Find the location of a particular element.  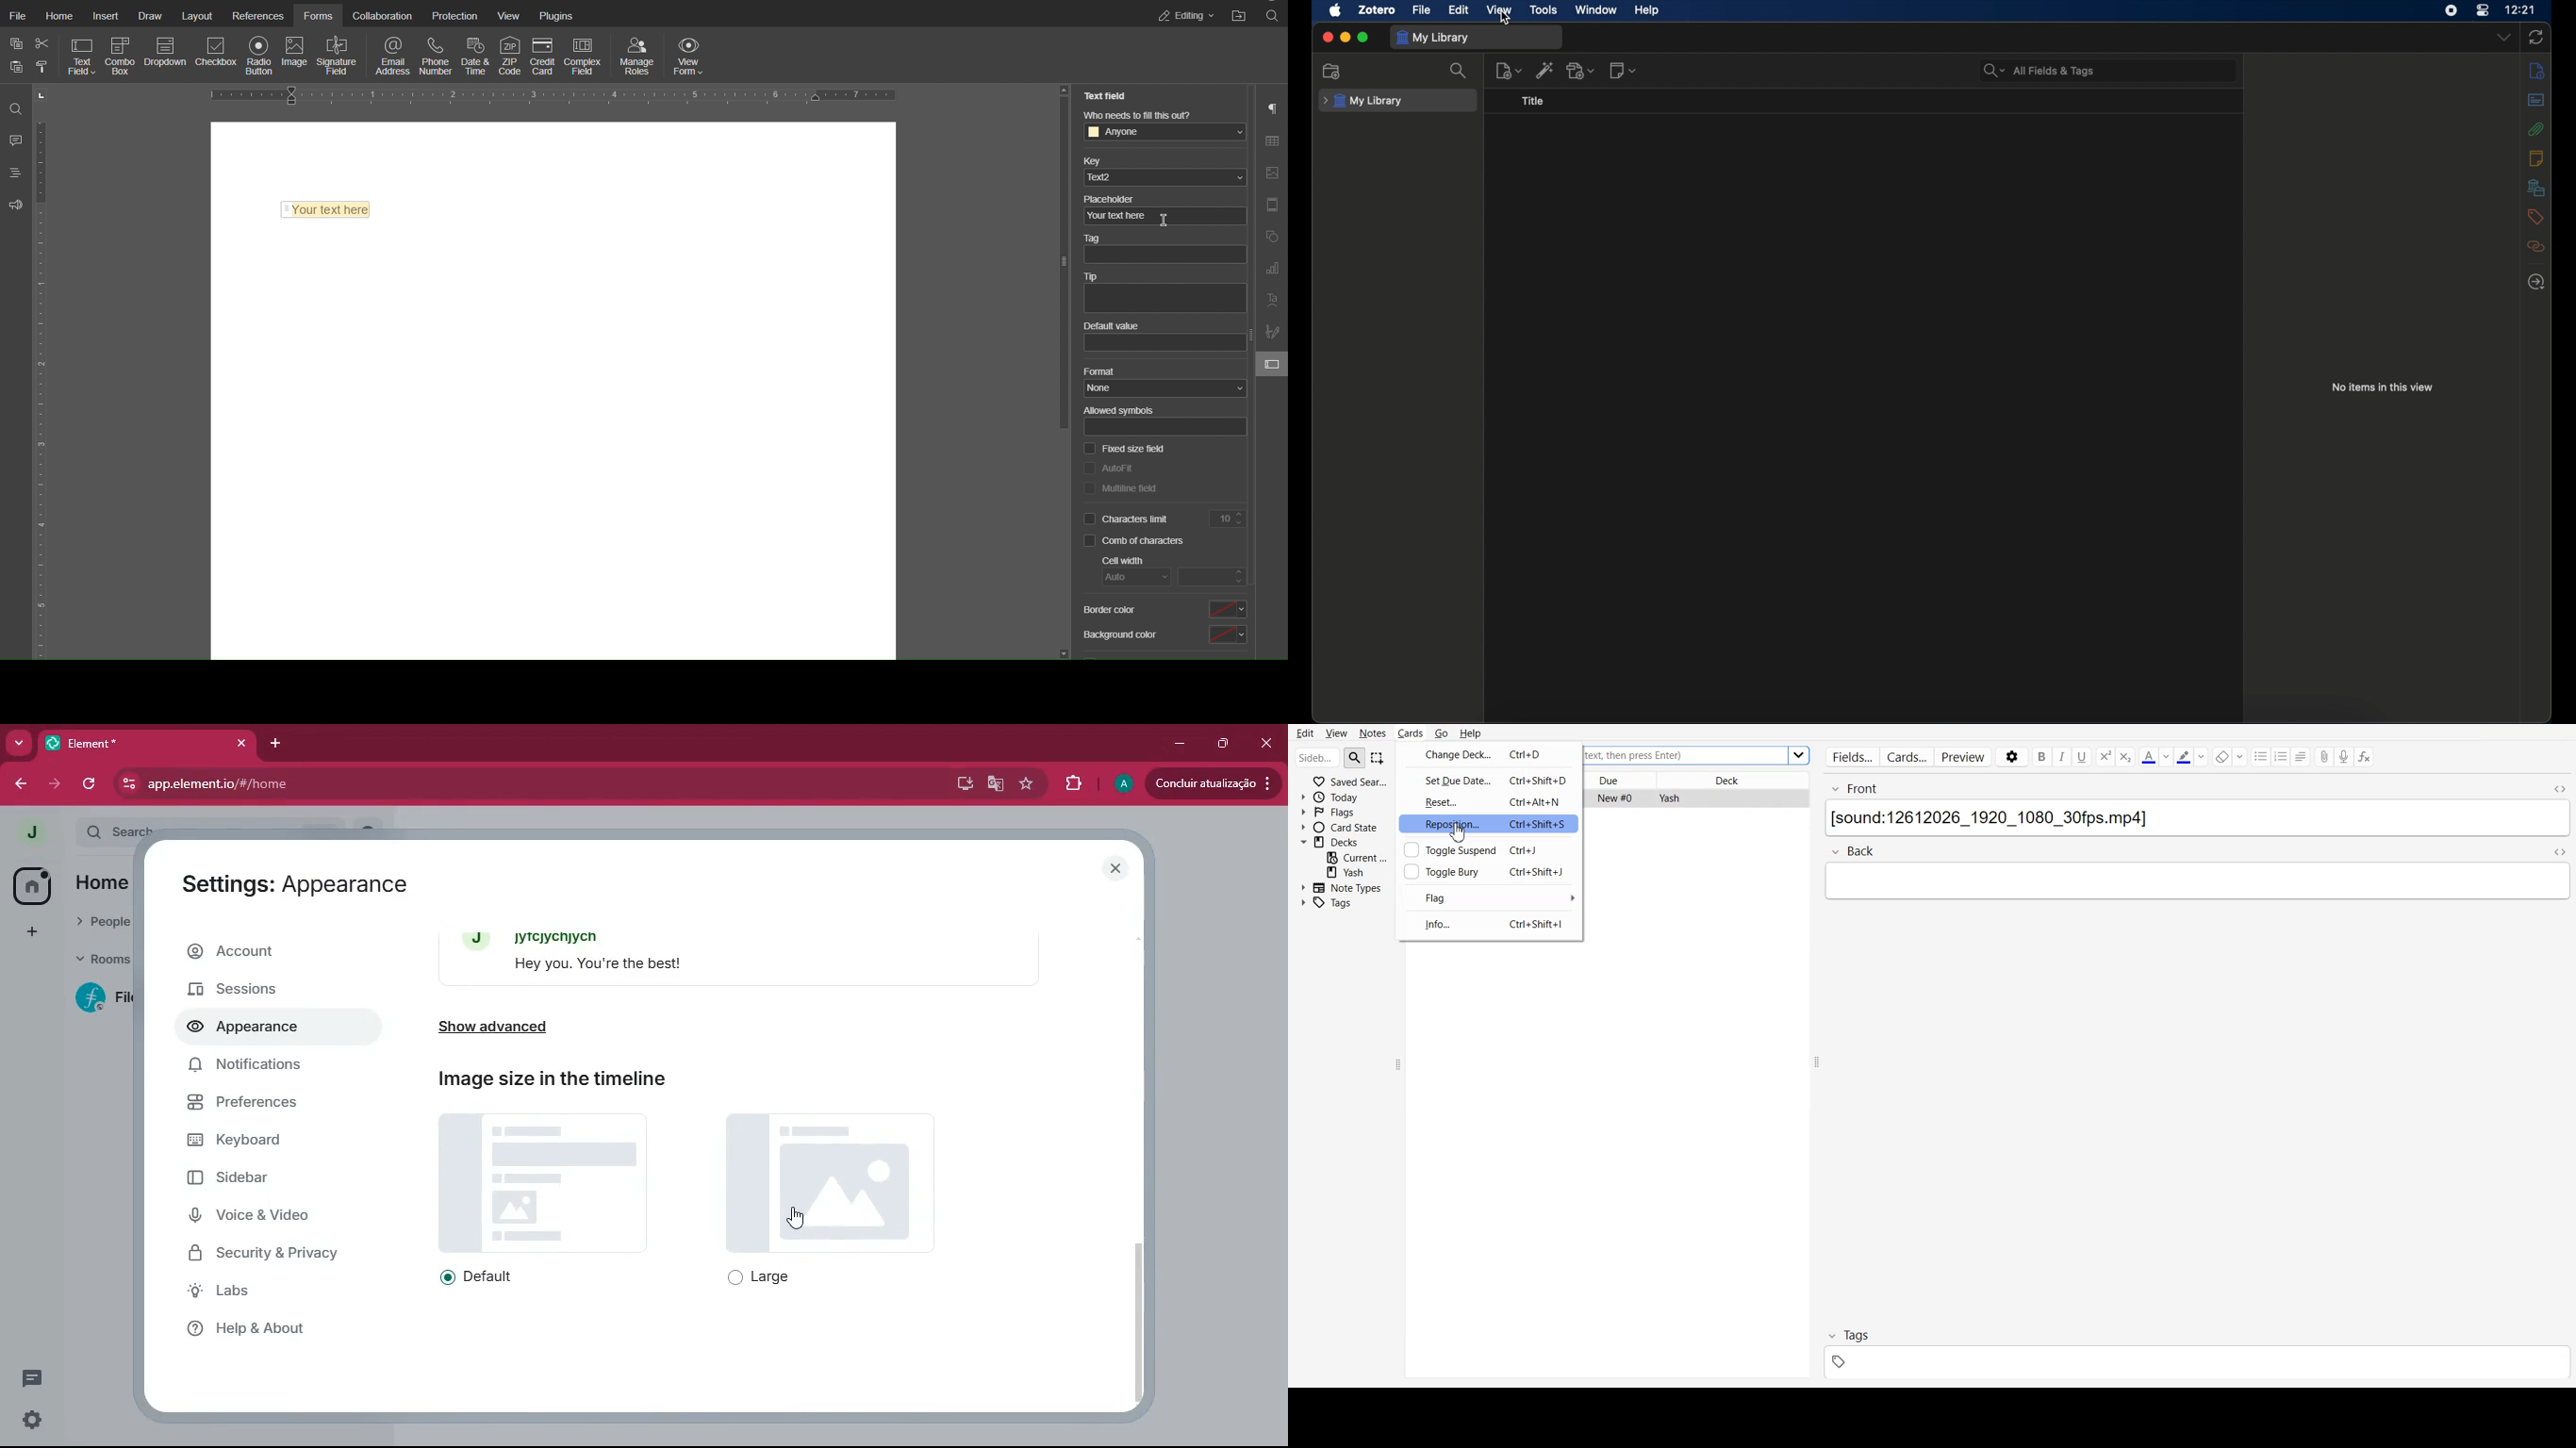

conversations is located at coordinates (25, 1376).